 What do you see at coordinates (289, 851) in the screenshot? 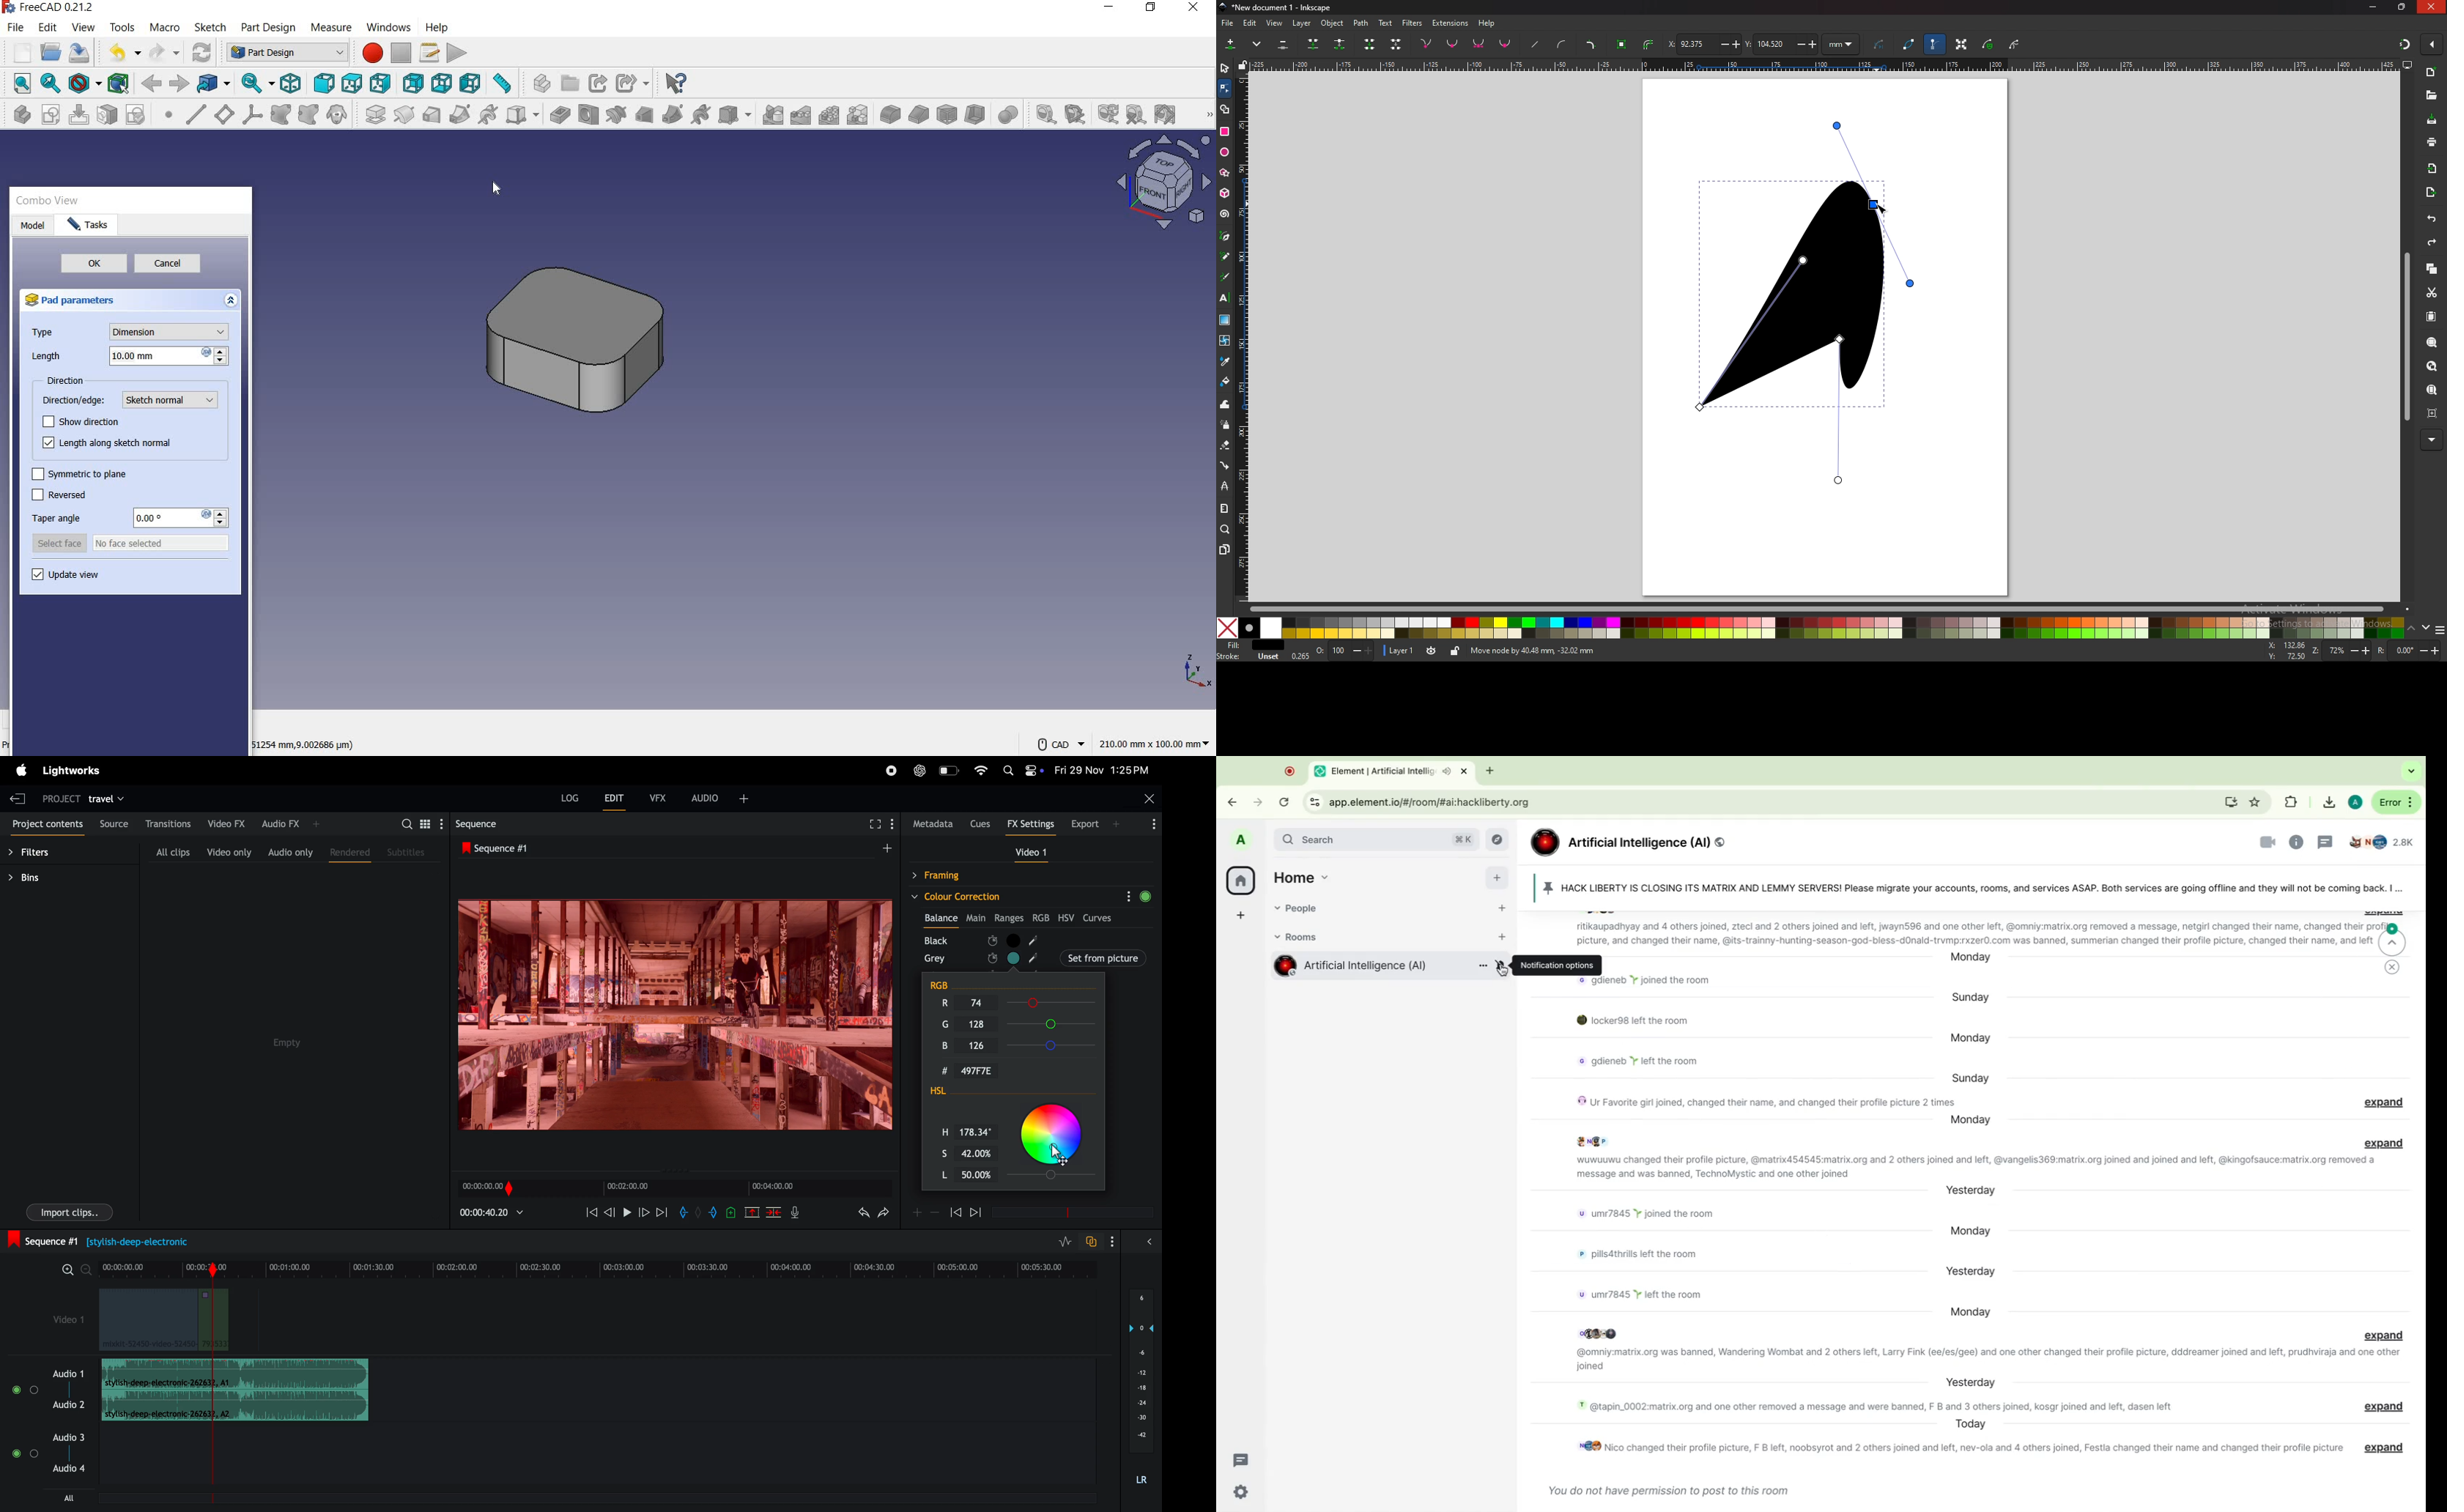
I see `audio only` at bounding box center [289, 851].